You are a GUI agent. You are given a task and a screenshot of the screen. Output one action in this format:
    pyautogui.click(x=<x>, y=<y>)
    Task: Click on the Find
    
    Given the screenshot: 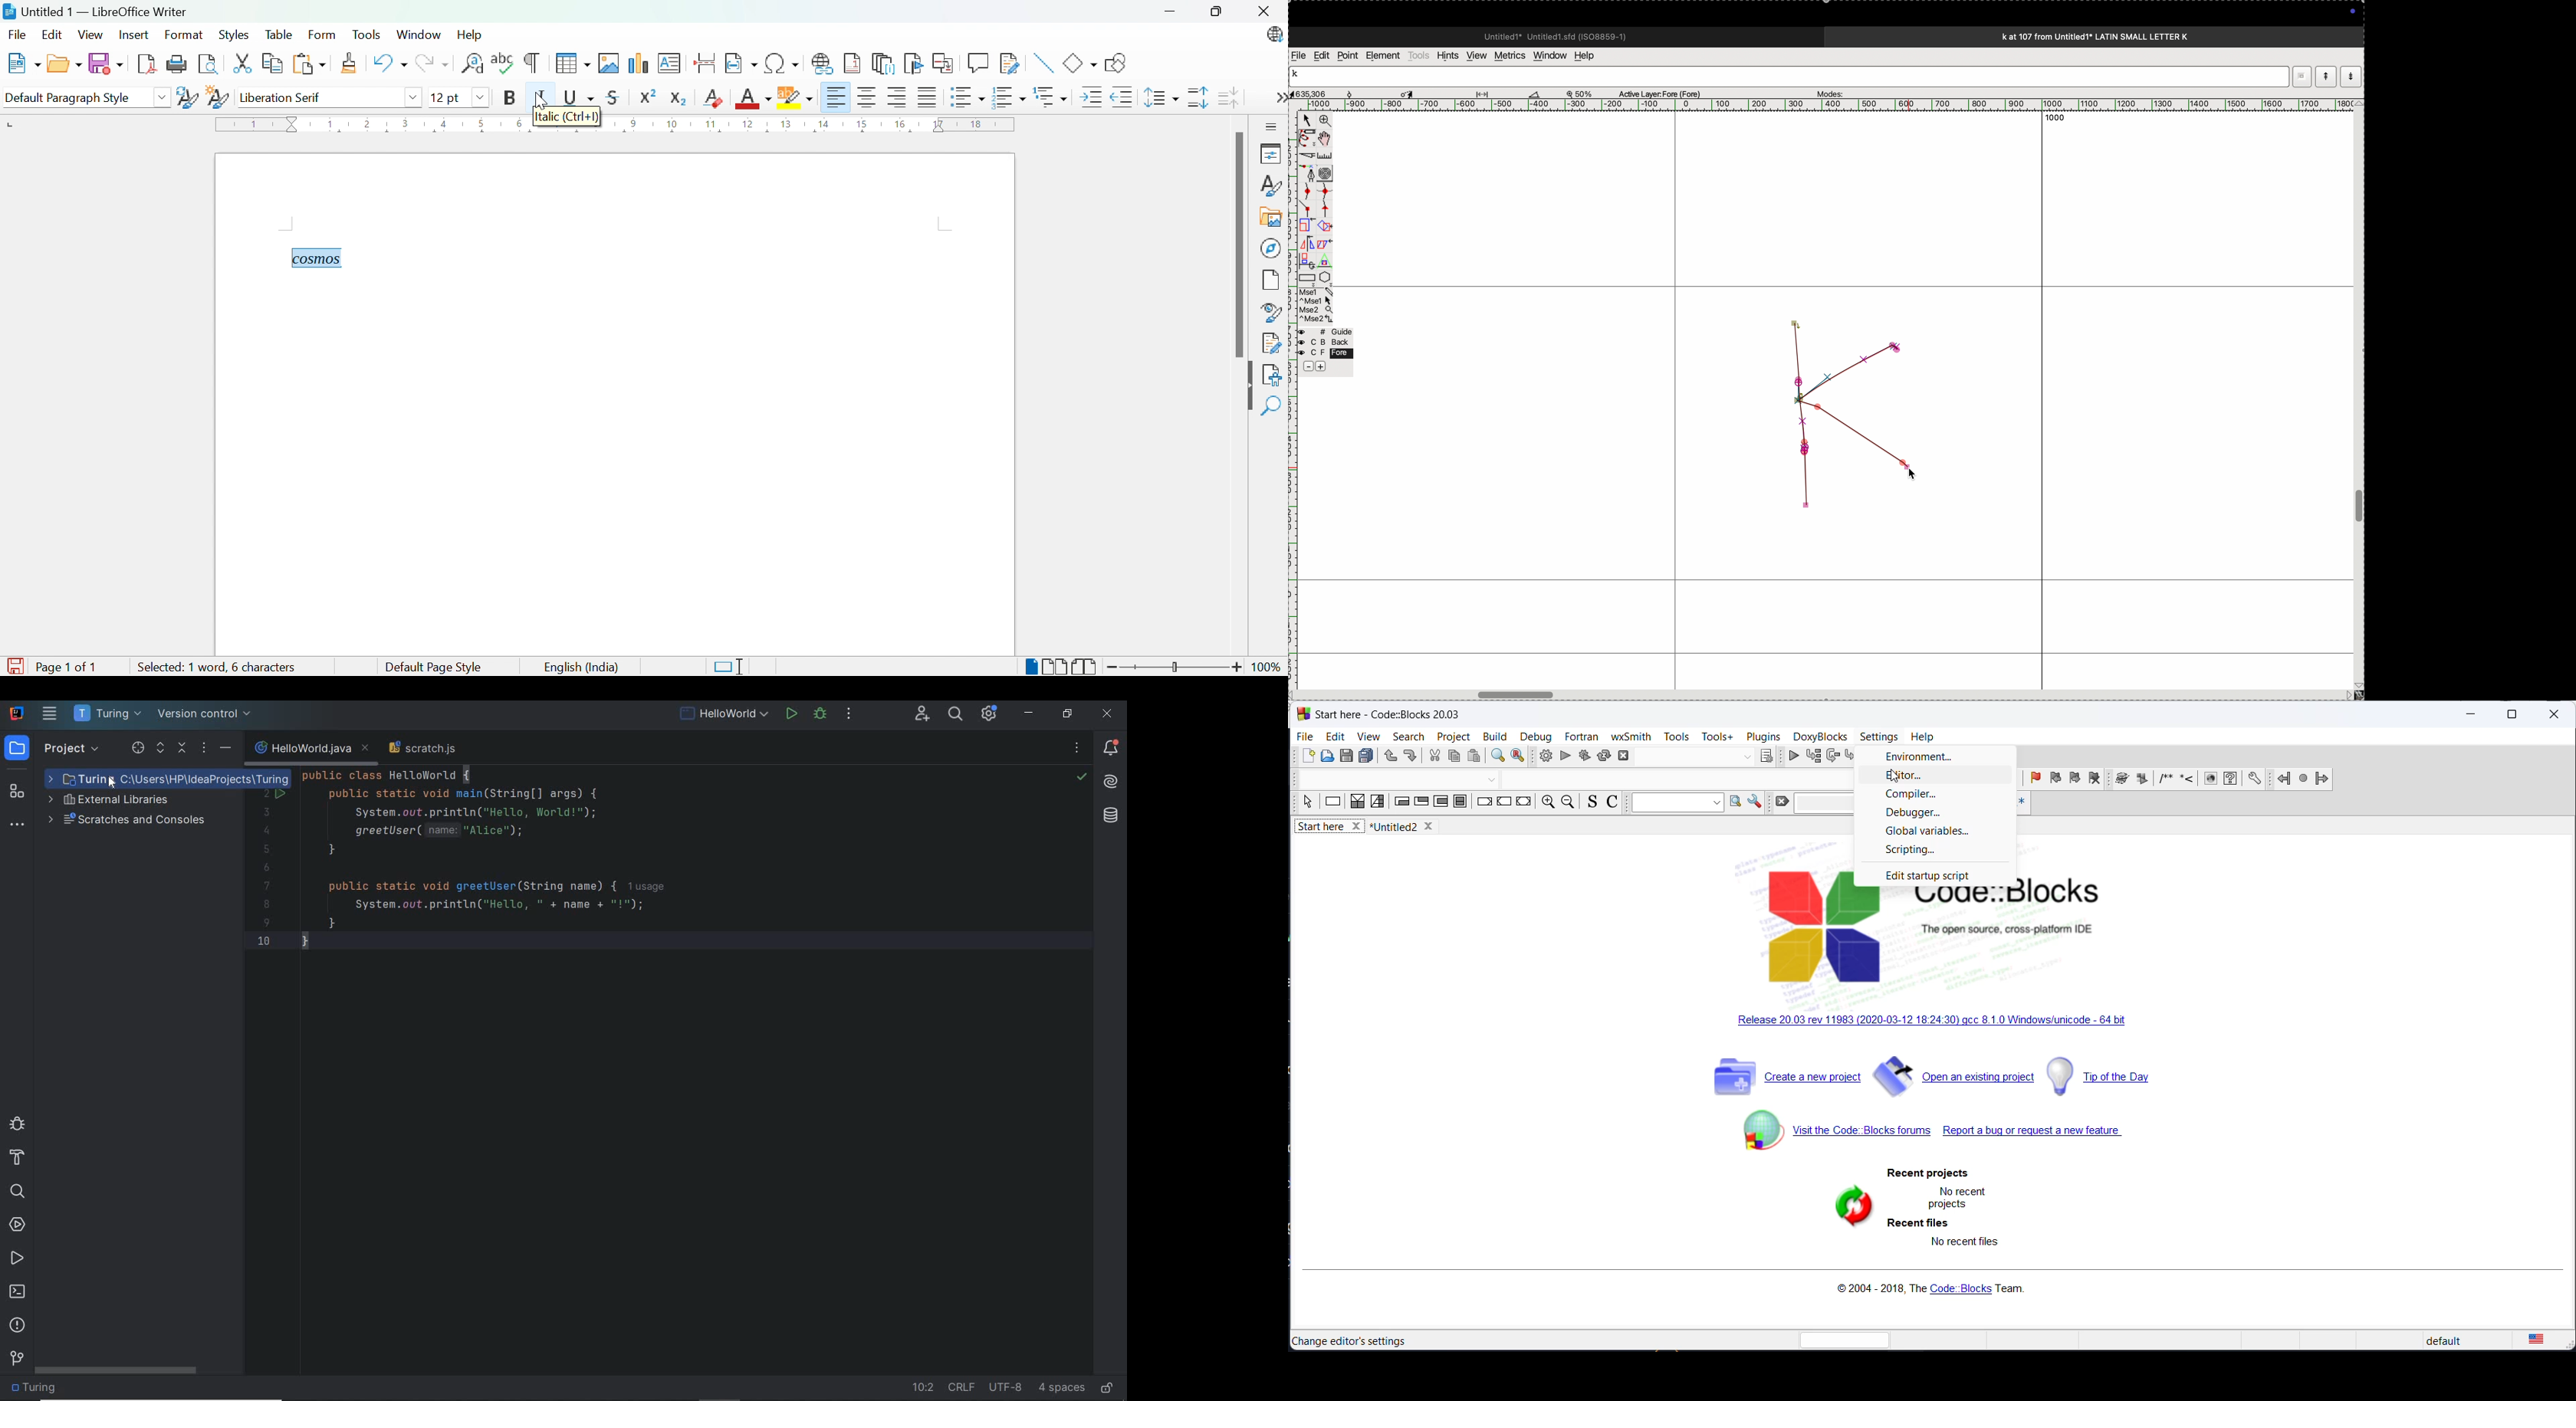 What is the action you would take?
    pyautogui.click(x=1273, y=406)
    